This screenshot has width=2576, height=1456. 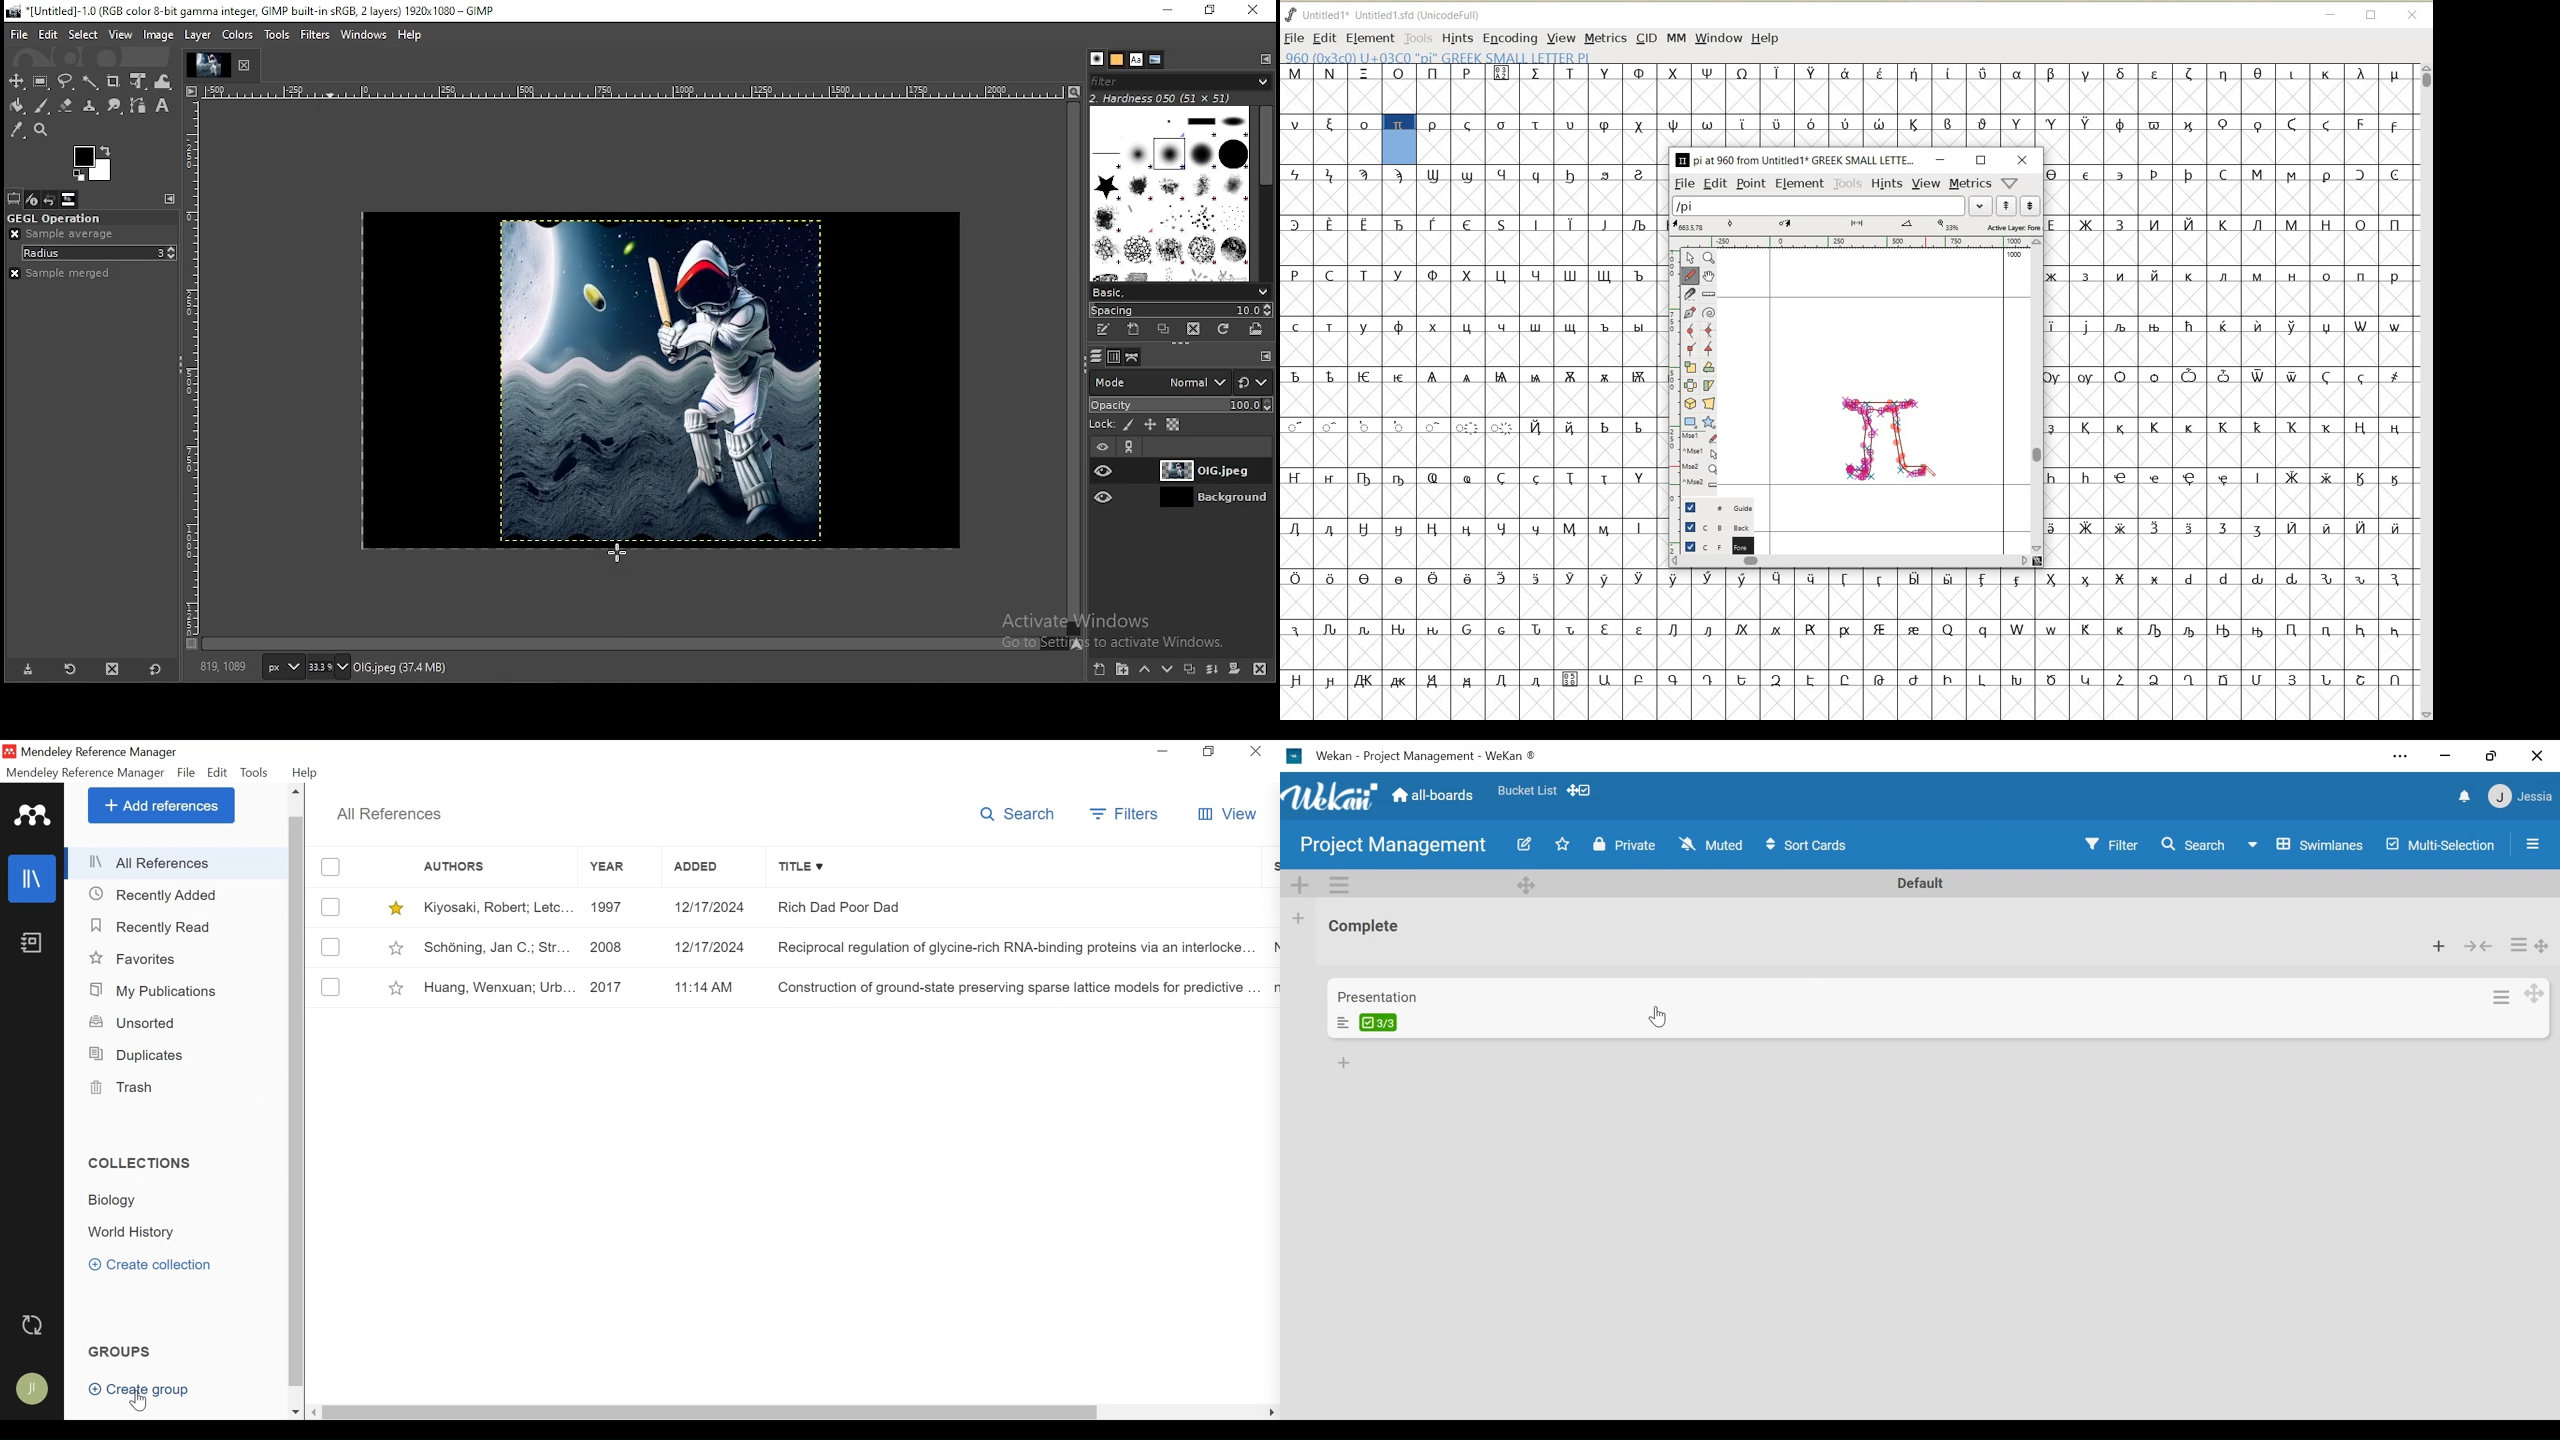 I want to click on colors, so click(x=94, y=162).